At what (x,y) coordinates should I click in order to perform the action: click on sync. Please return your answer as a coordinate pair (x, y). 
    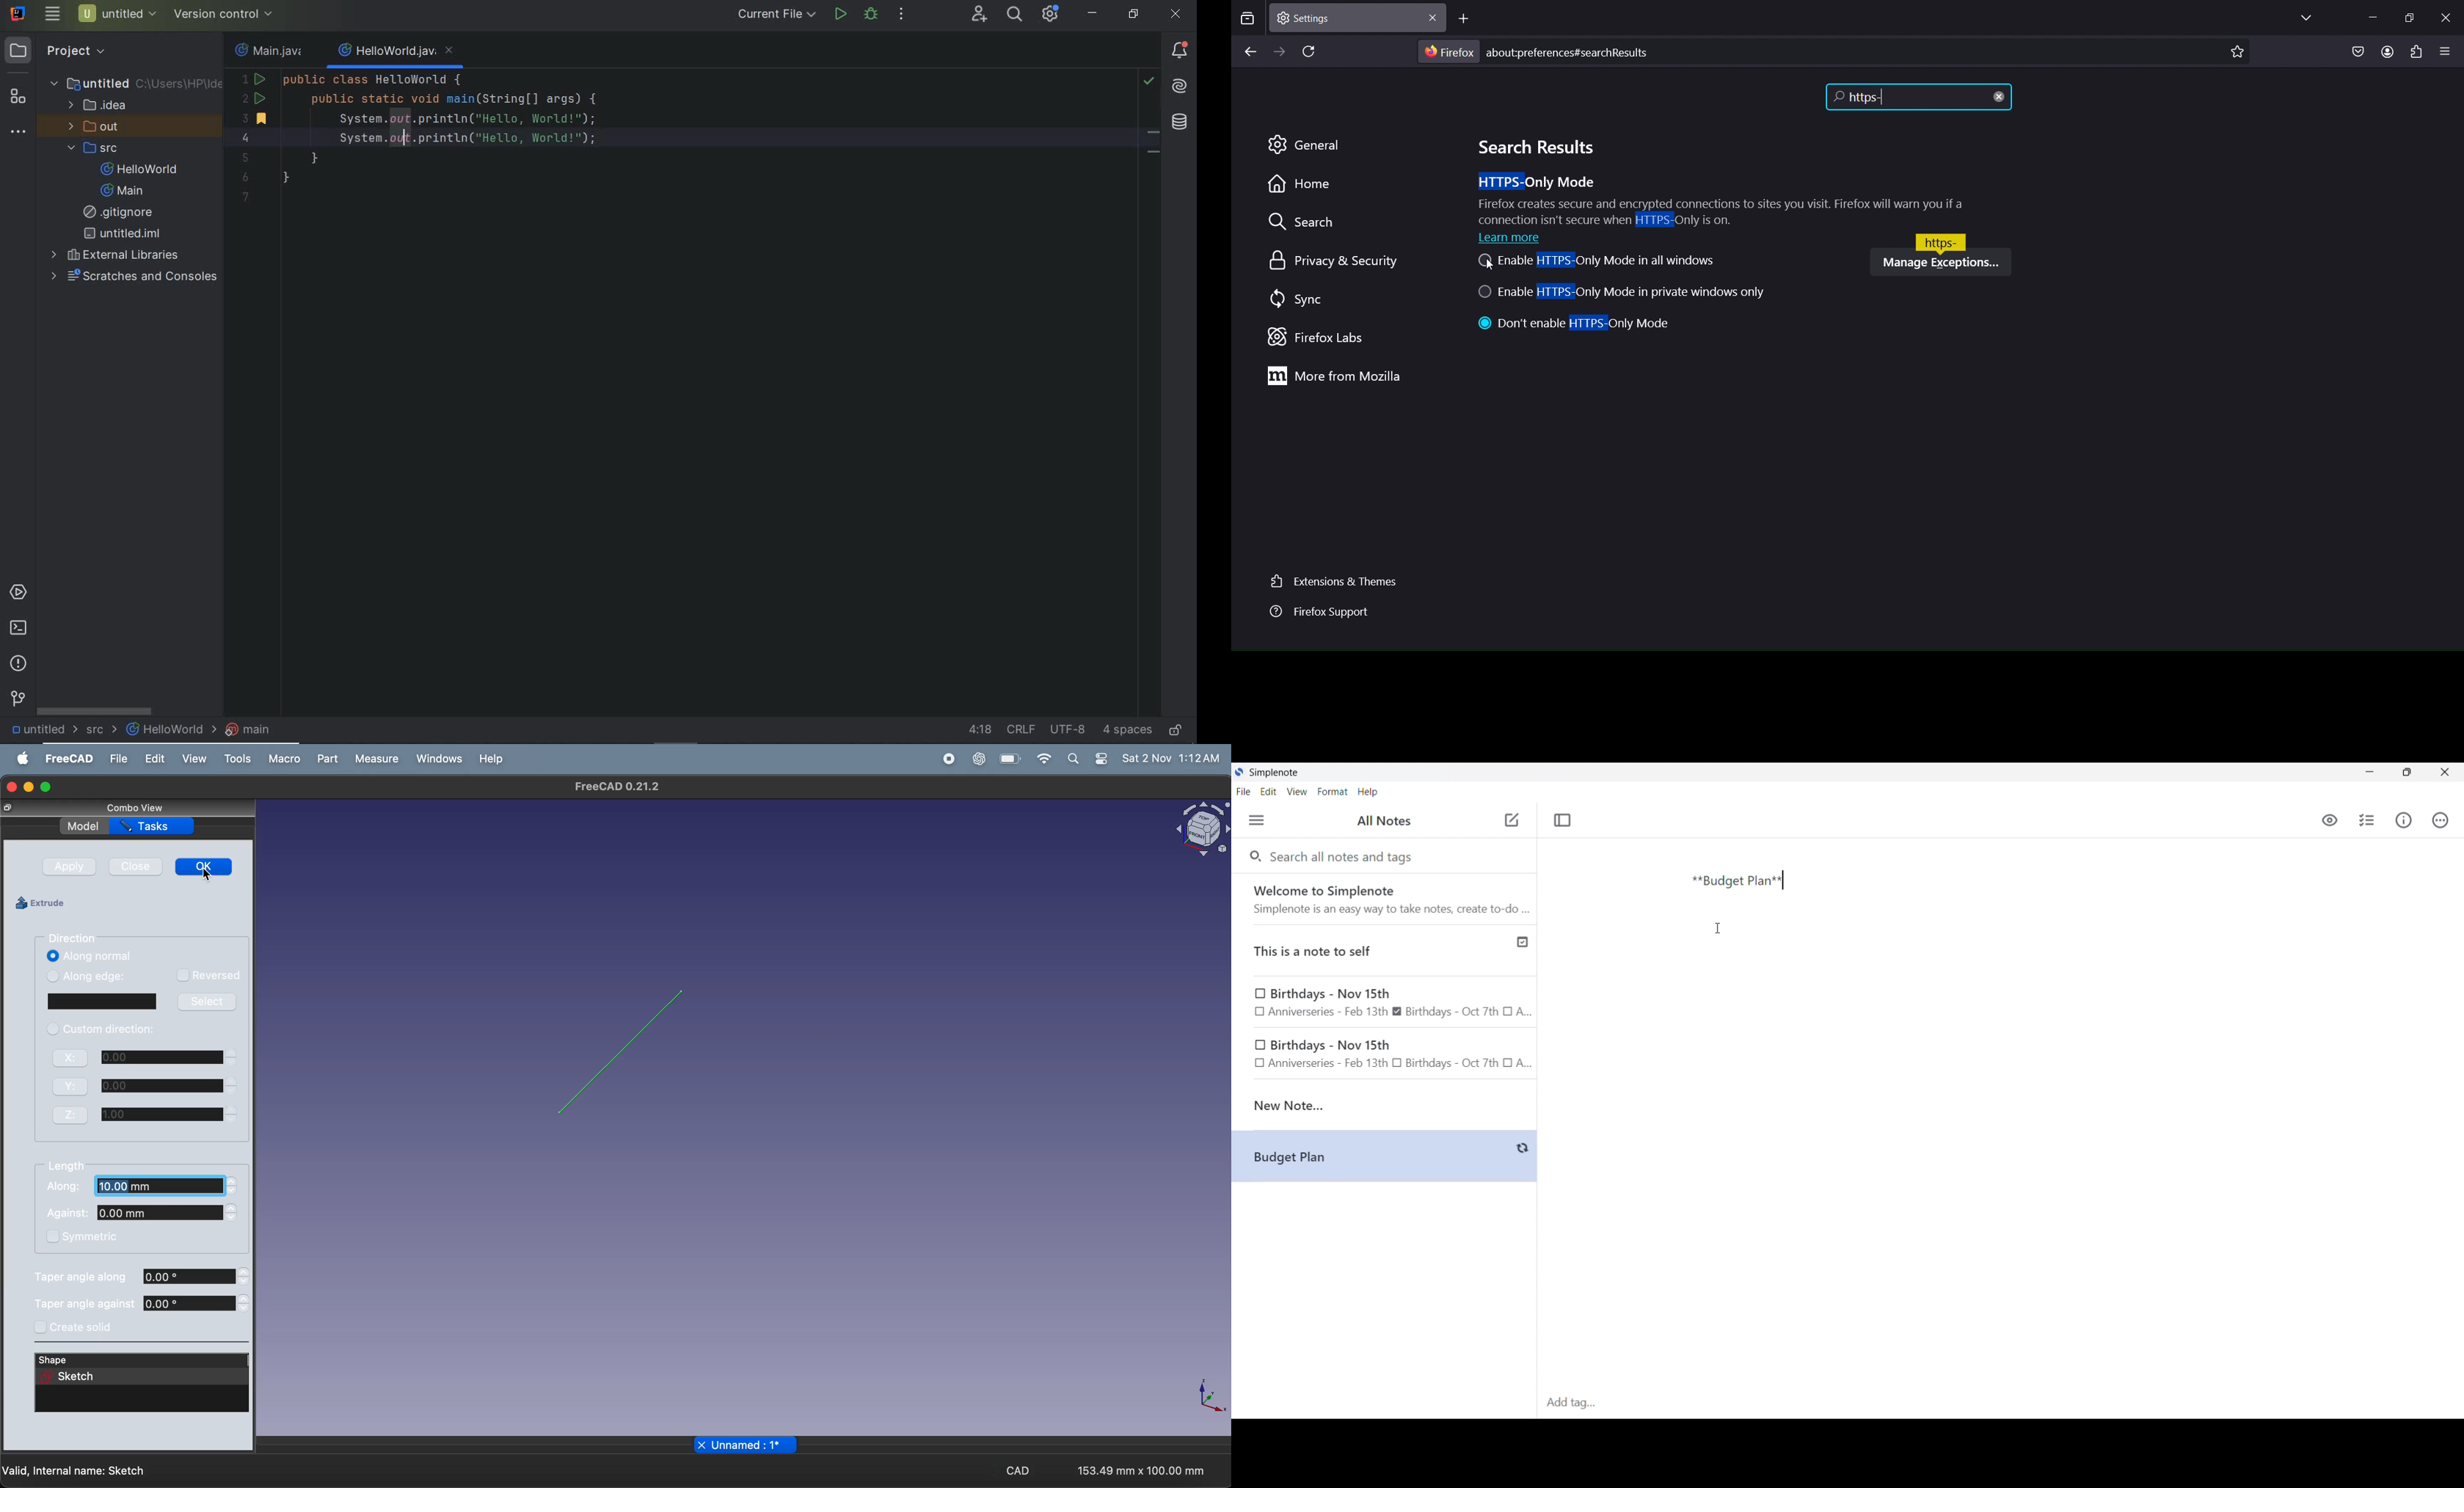
    Looking at the image, I should click on (1295, 300).